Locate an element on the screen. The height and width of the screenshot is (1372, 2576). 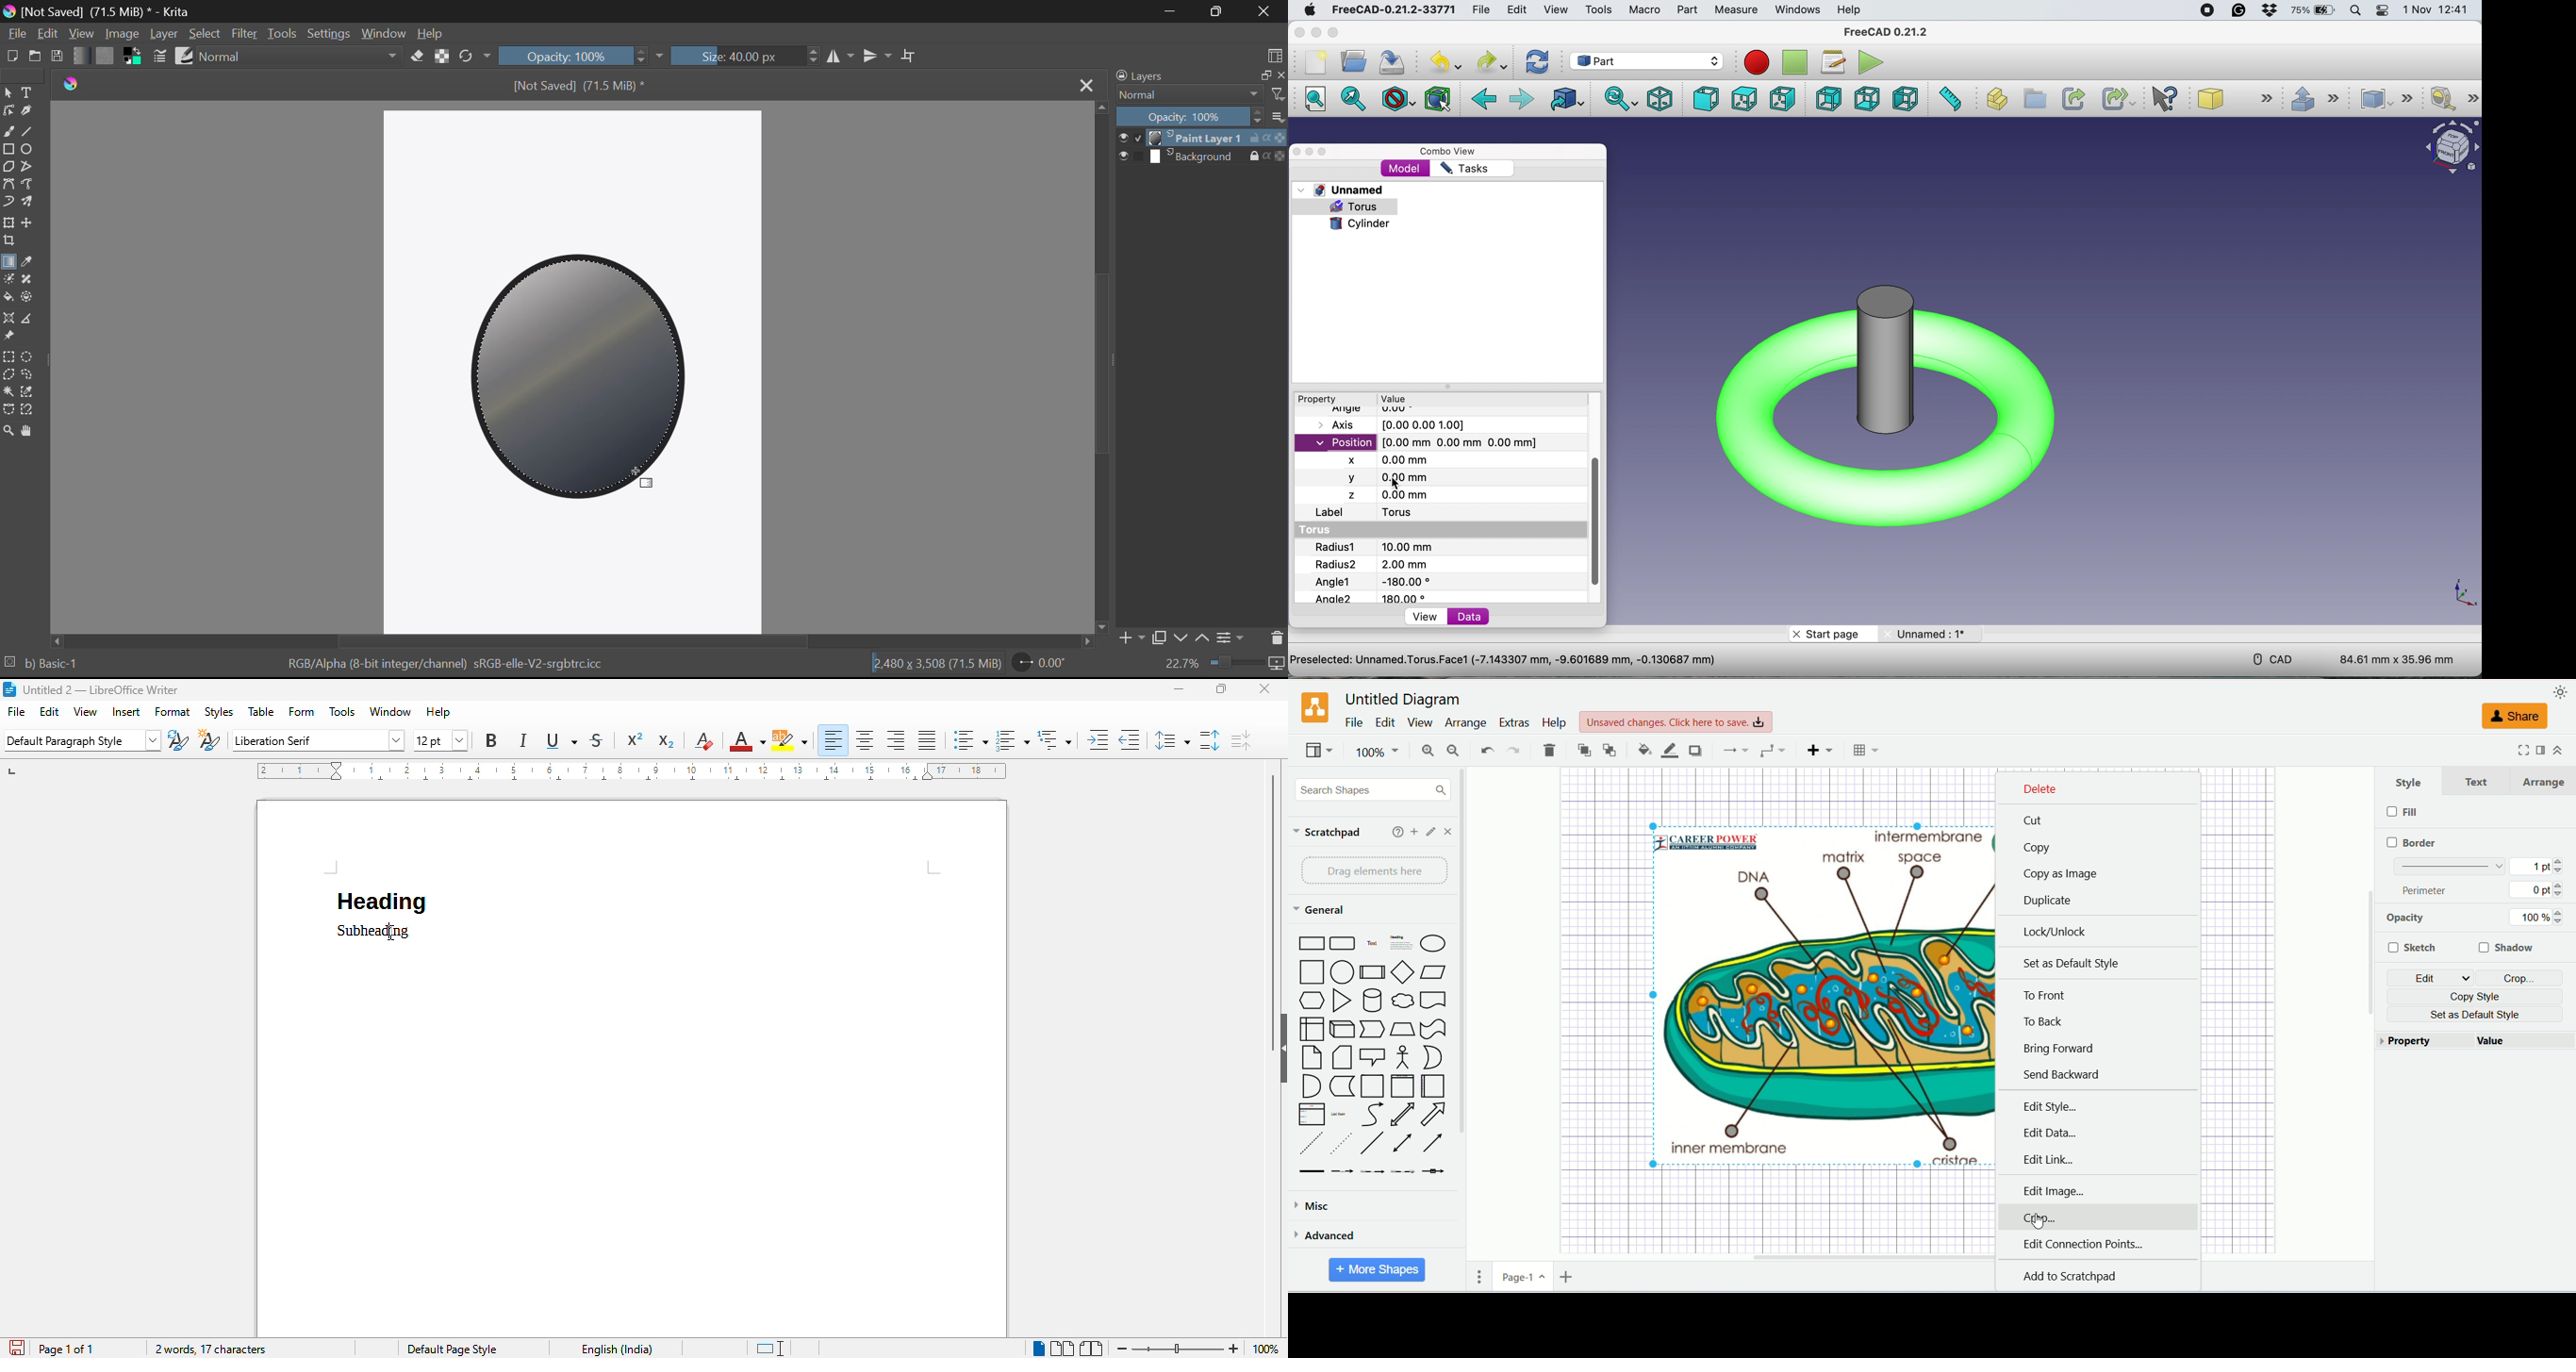
maximize is located at coordinates (1223, 687).